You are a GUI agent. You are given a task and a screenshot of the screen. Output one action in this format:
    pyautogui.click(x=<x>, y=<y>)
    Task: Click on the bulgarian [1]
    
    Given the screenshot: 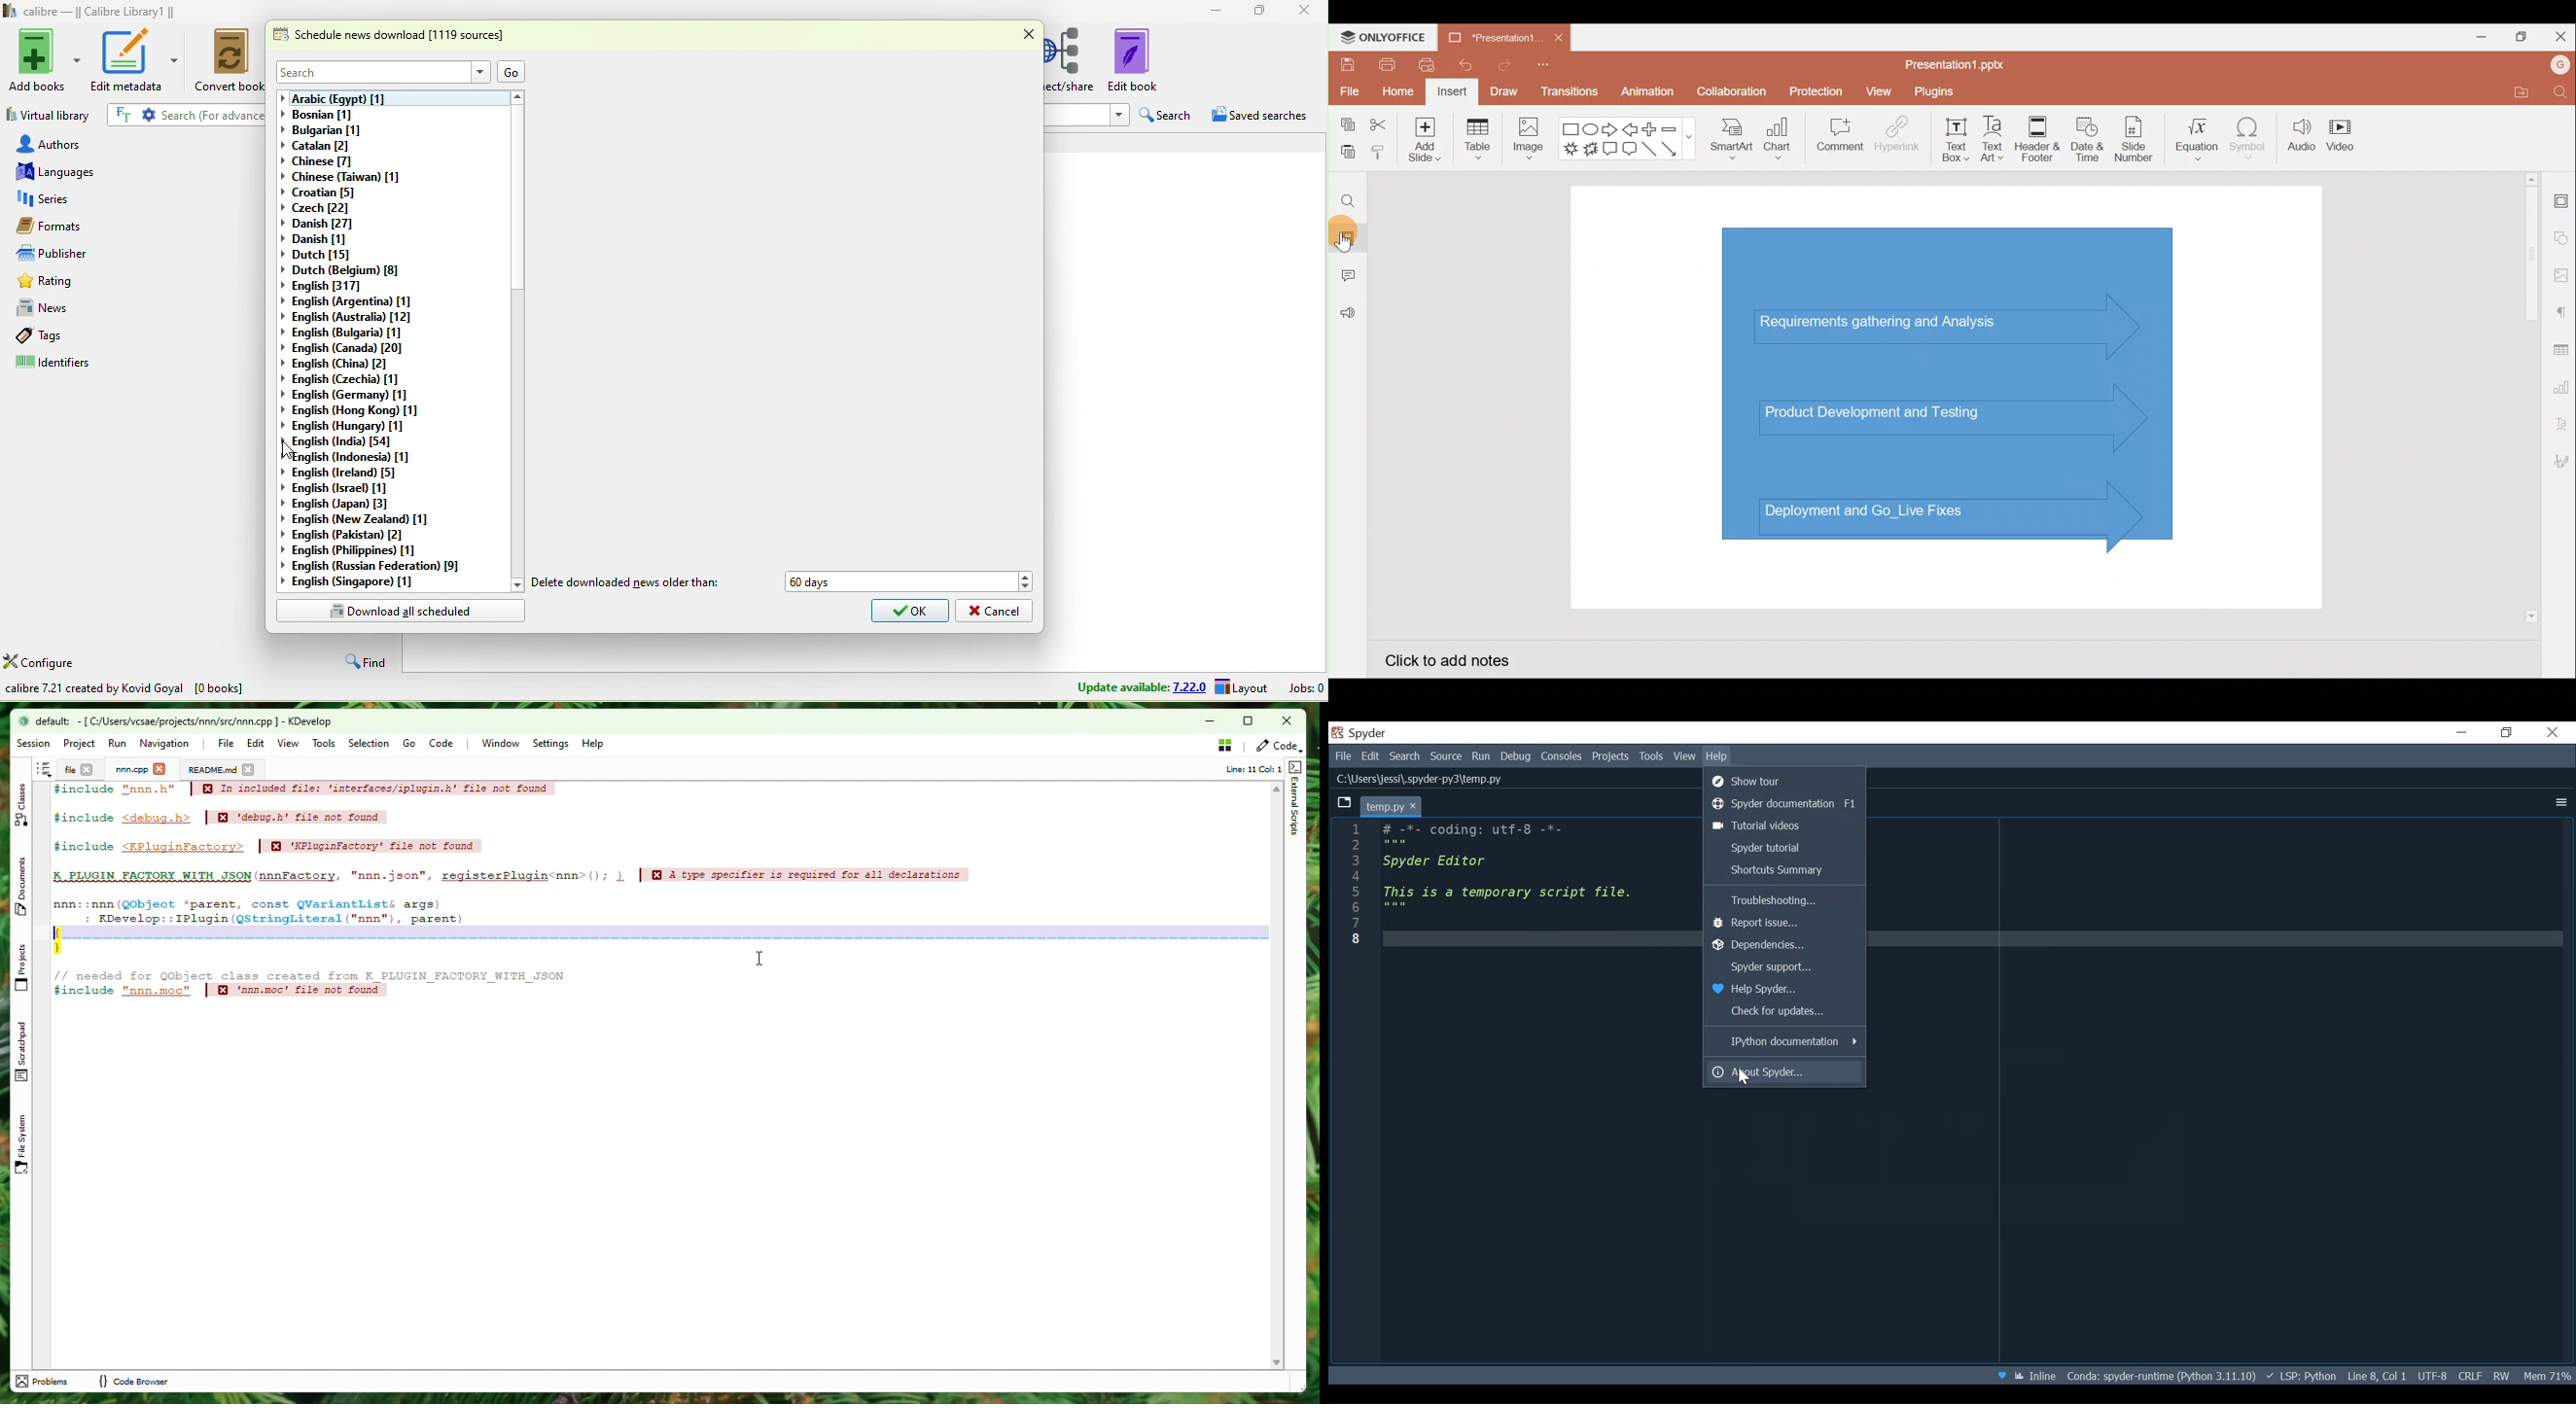 What is the action you would take?
    pyautogui.click(x=334, y=132)
    